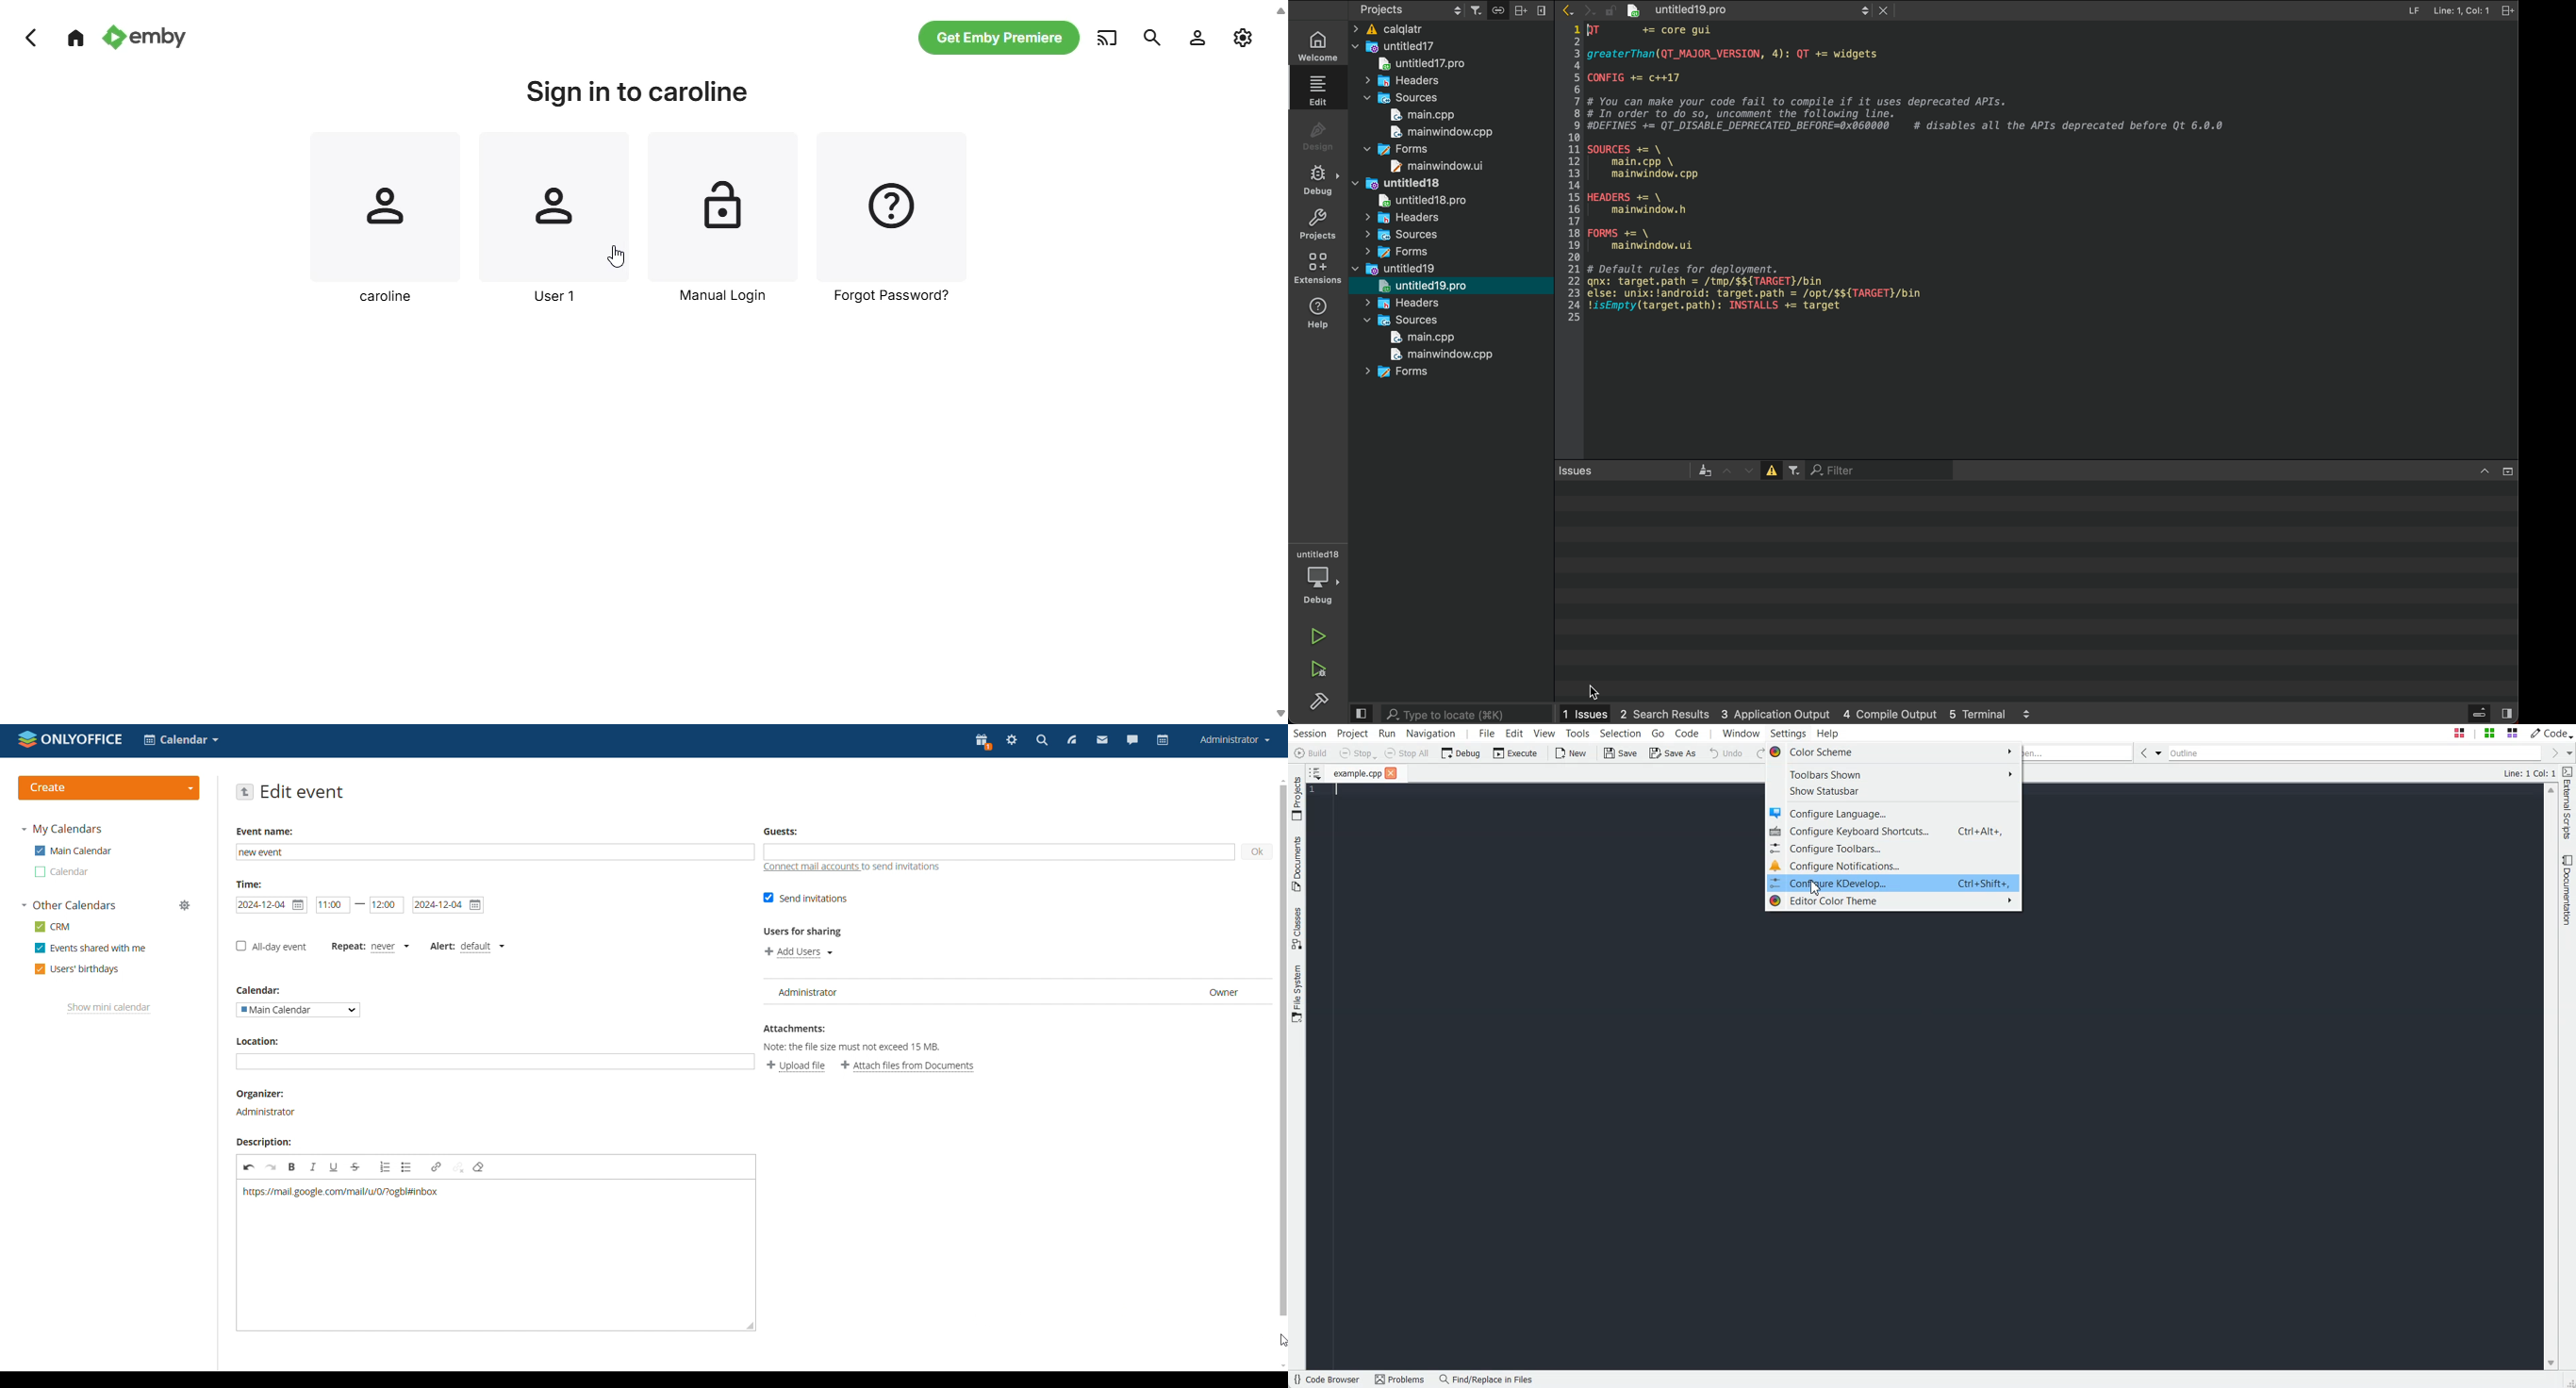 This screenshot has width=2576, height=1400. I want to click on crm, so click(53, 926).